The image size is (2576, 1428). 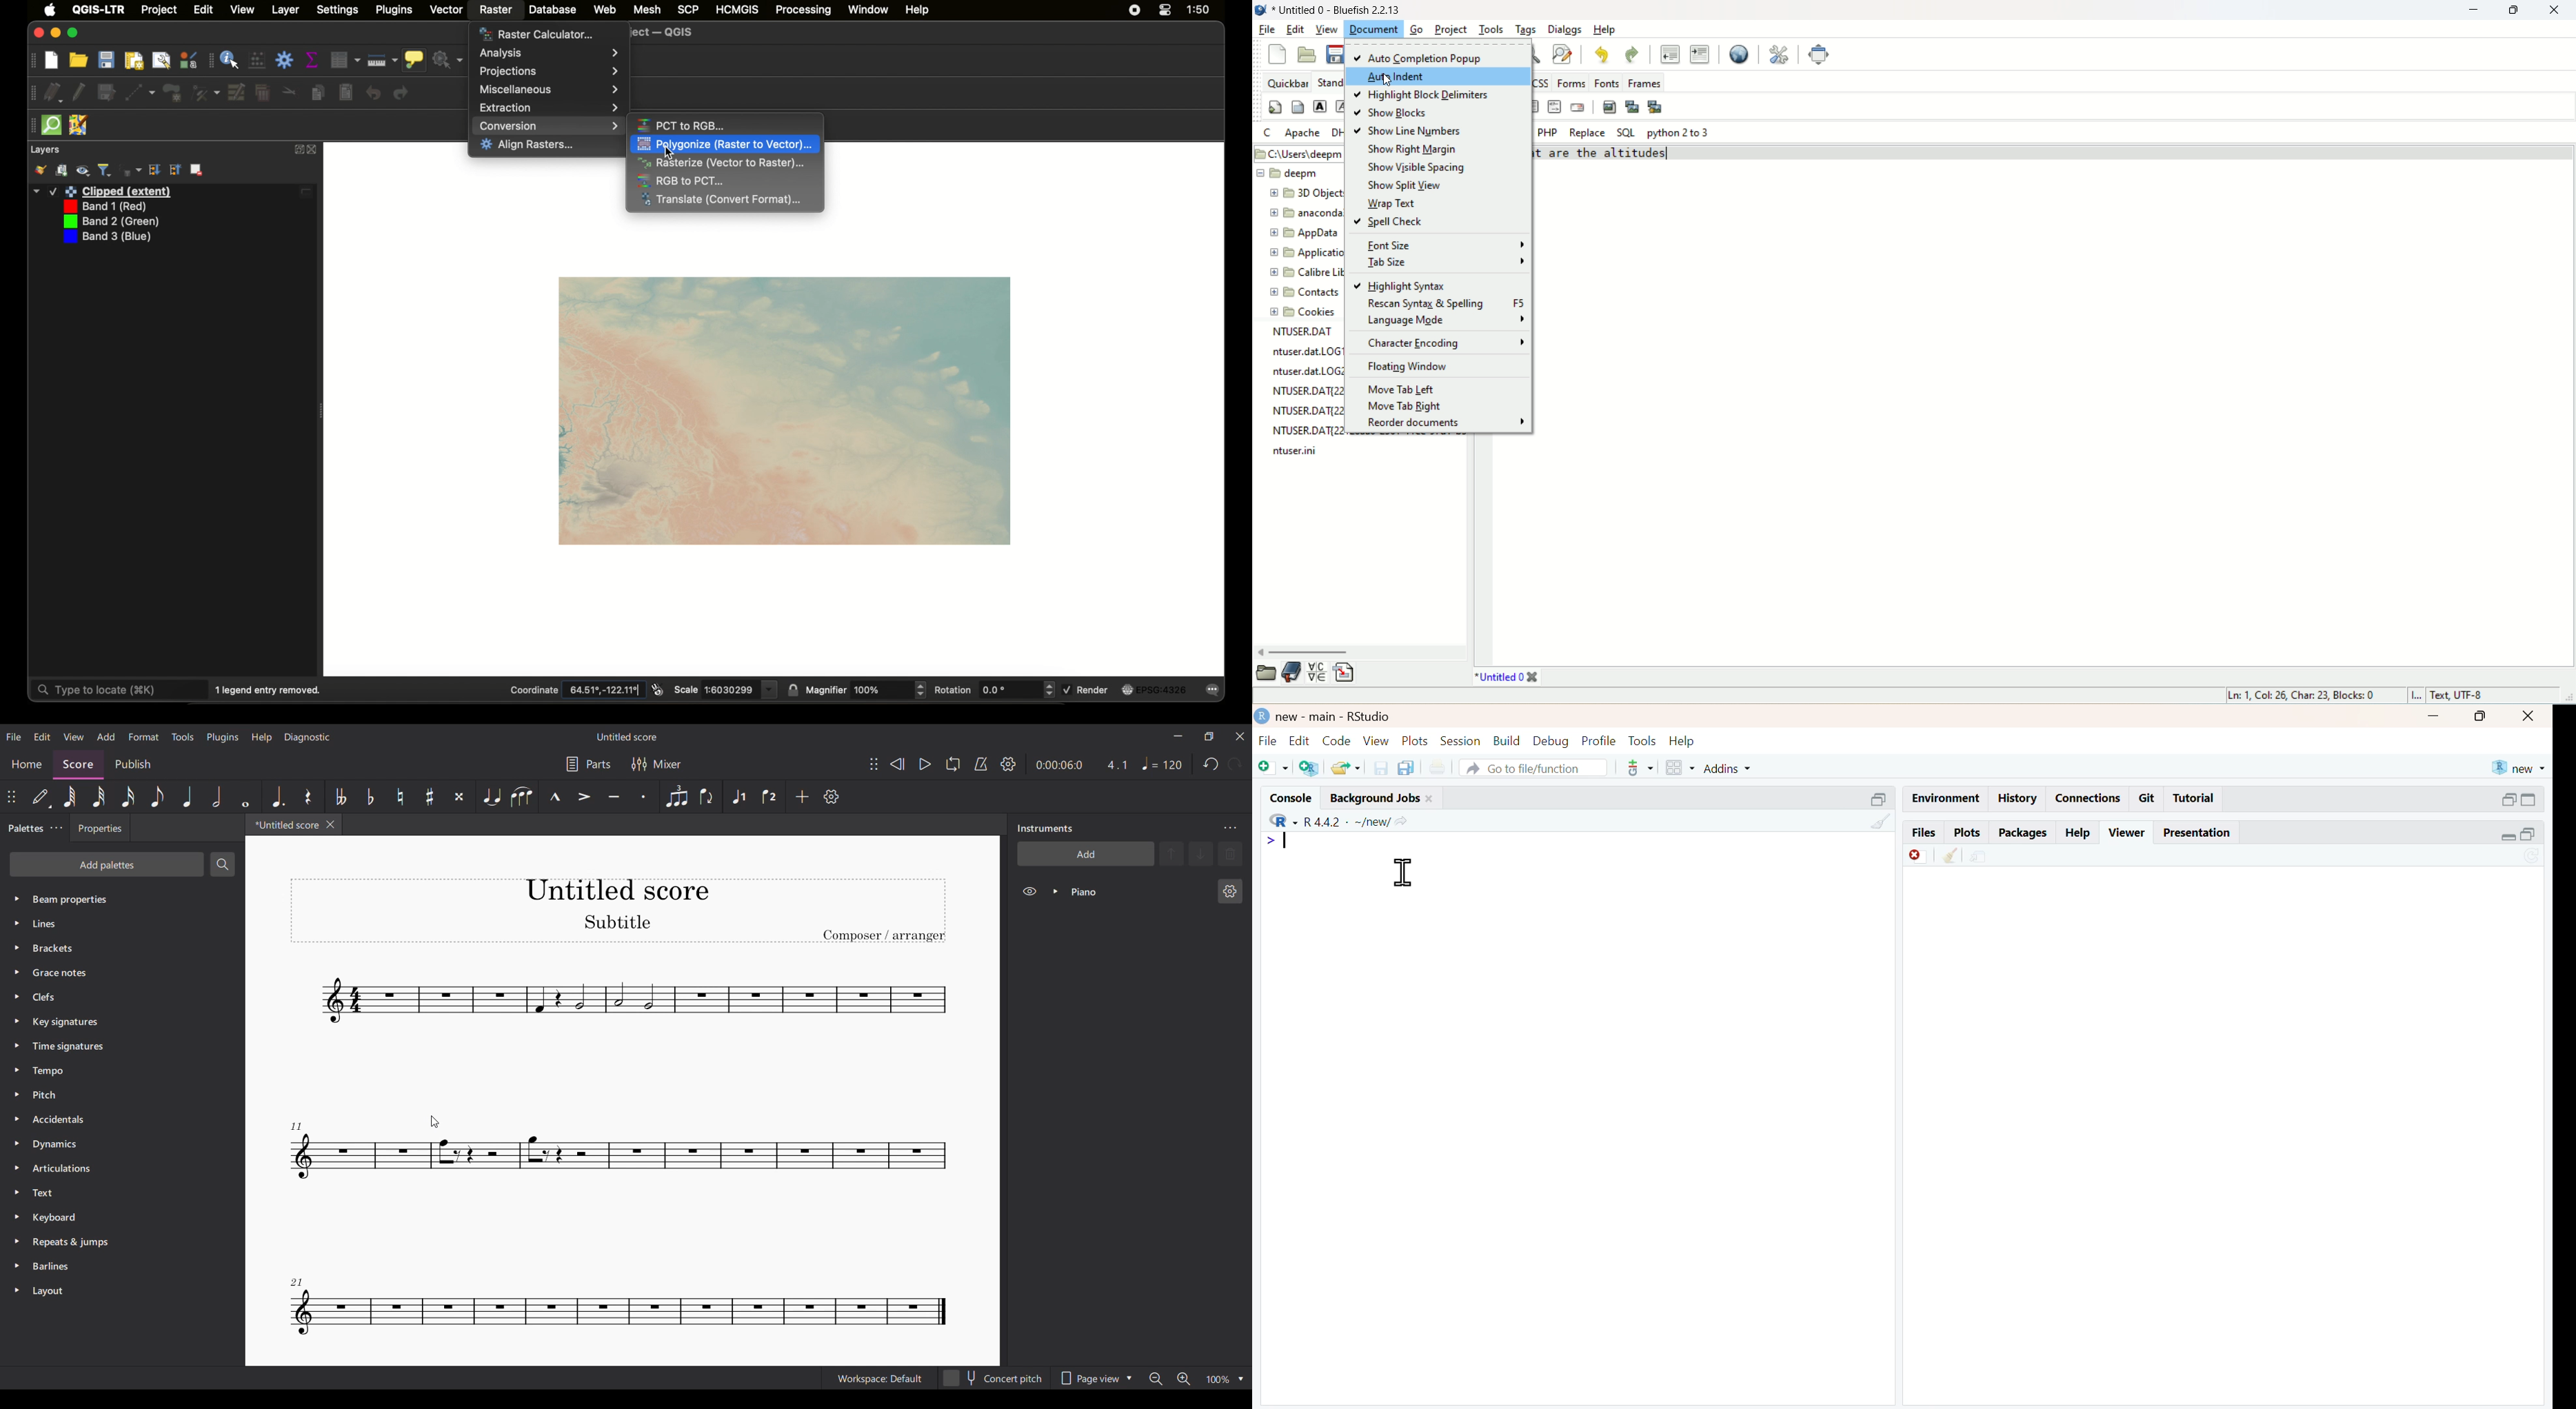 What do you see at coordinates (1300, 172) in the screenshot?
I see `deepm` at bounding box center [1300, 172].